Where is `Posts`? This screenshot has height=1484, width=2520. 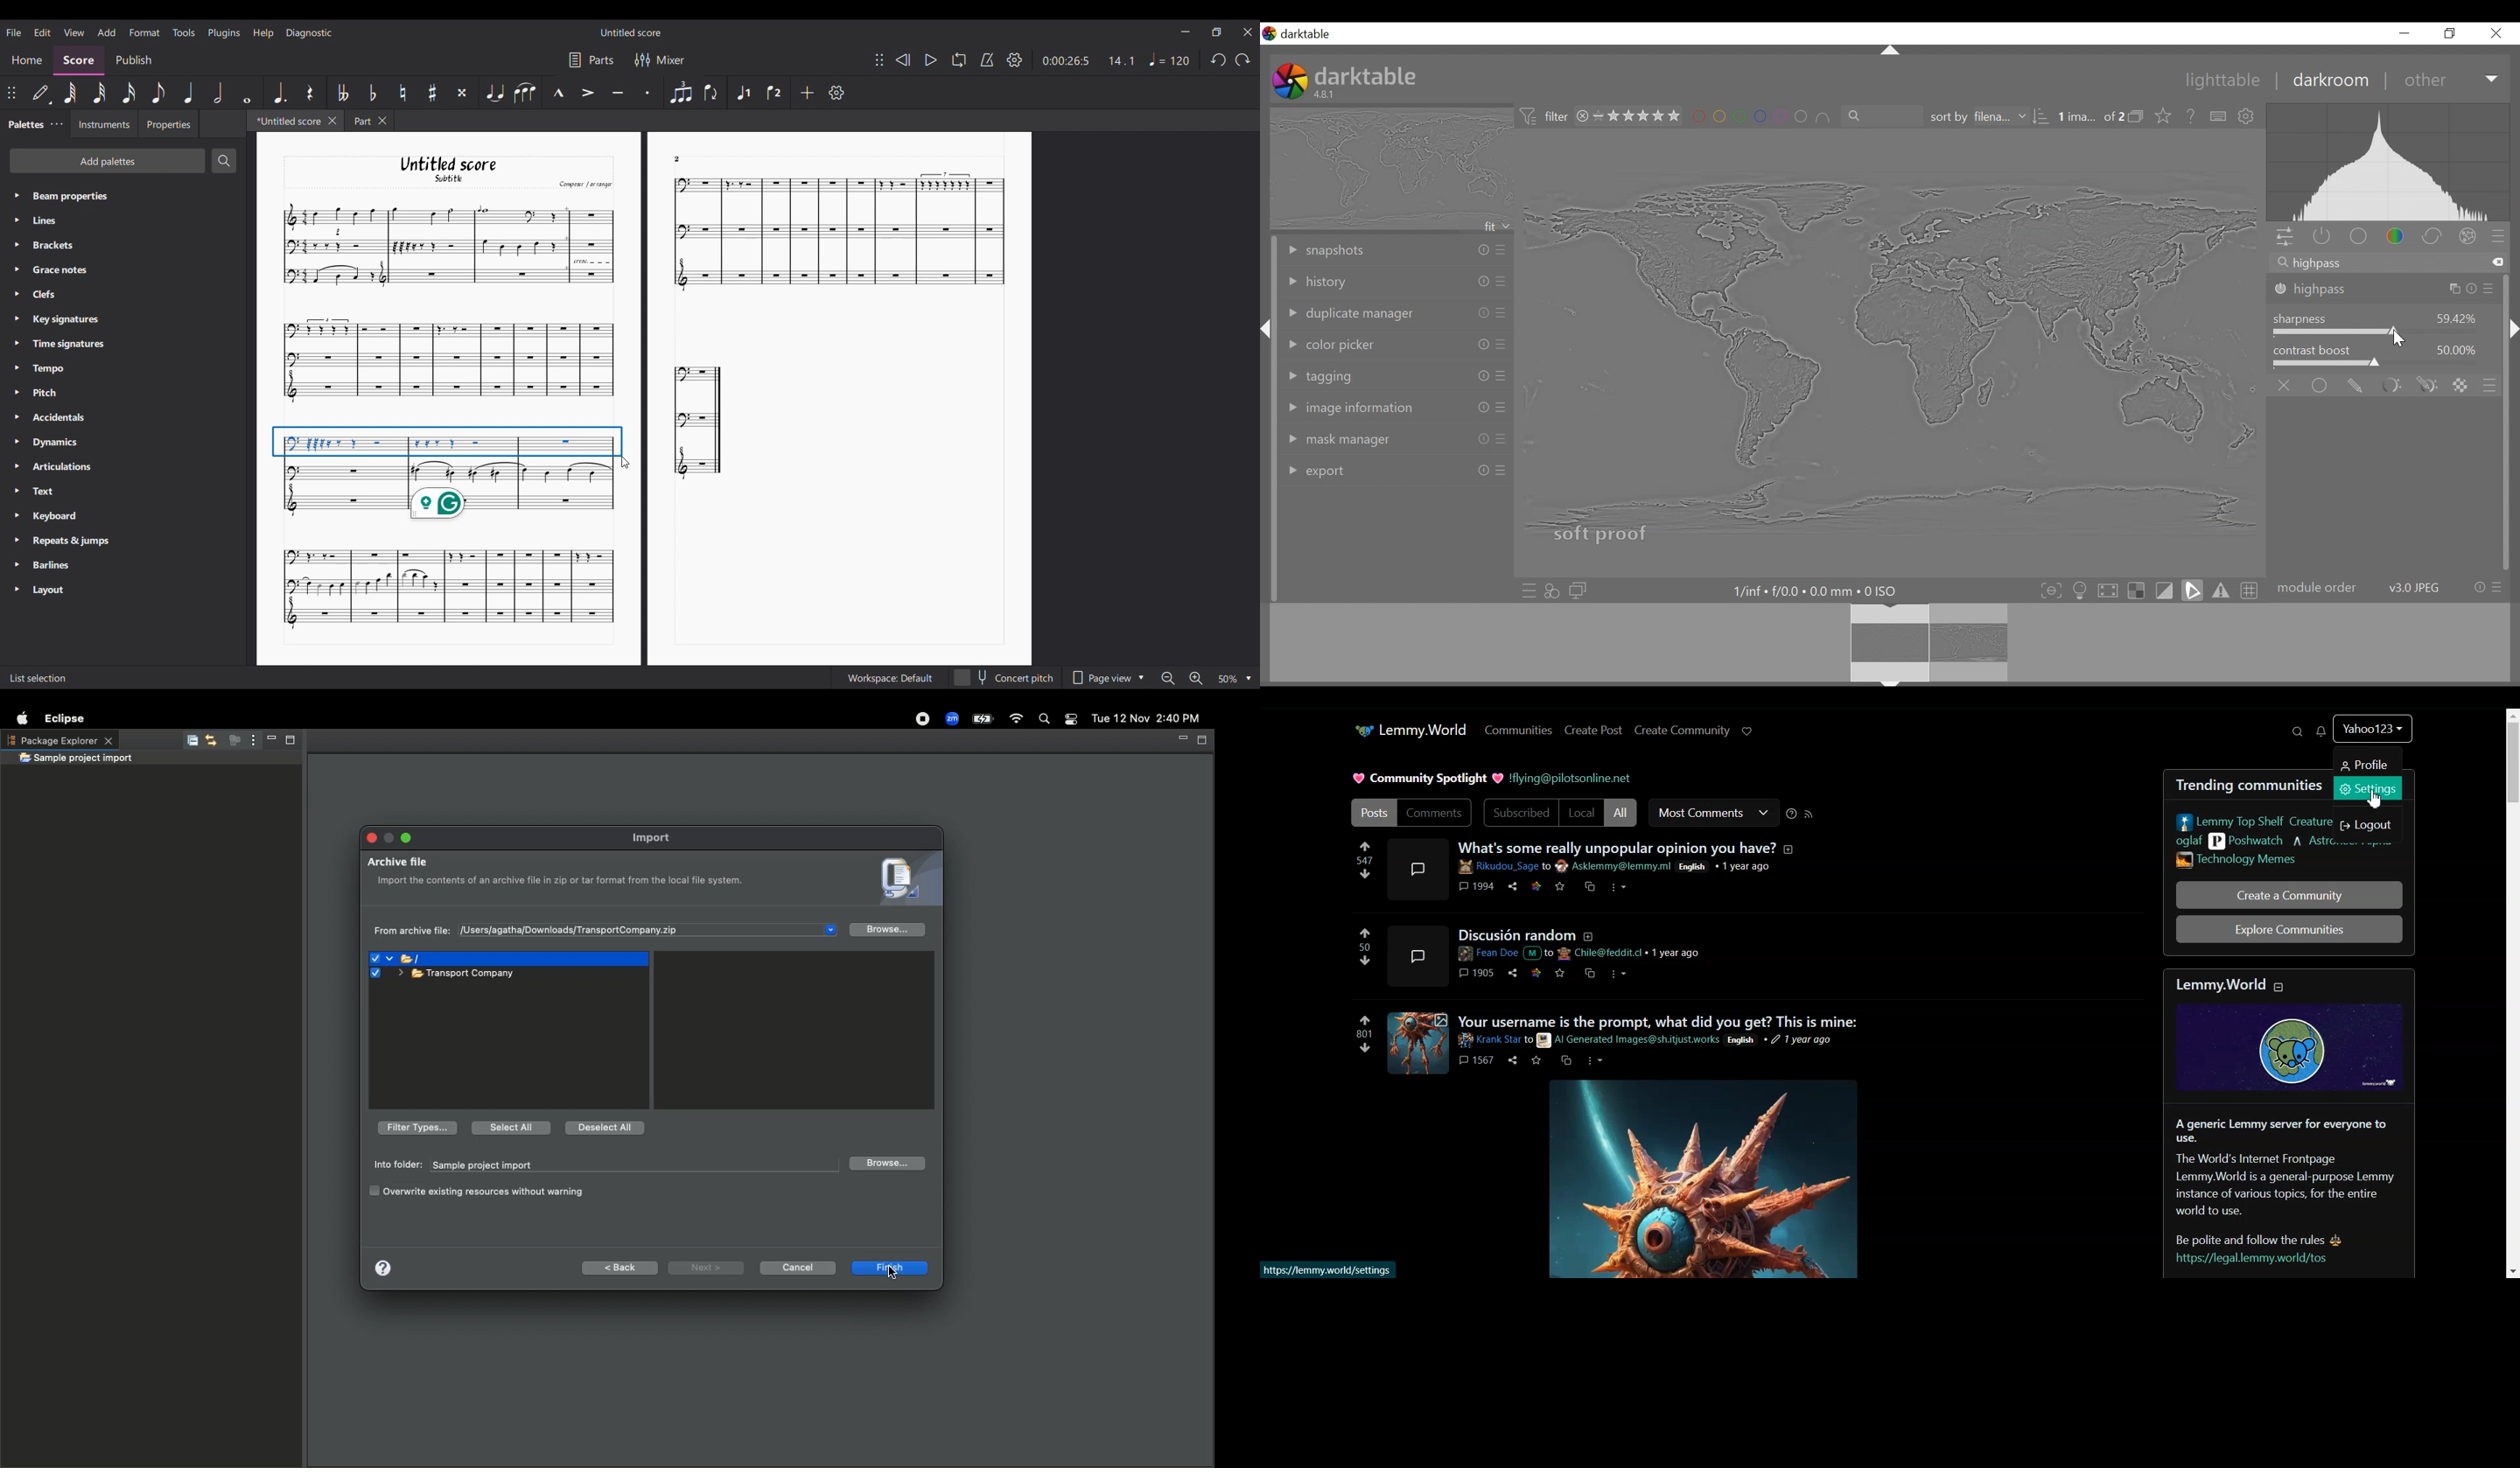 Posts is located at coordinates (1372, 812).